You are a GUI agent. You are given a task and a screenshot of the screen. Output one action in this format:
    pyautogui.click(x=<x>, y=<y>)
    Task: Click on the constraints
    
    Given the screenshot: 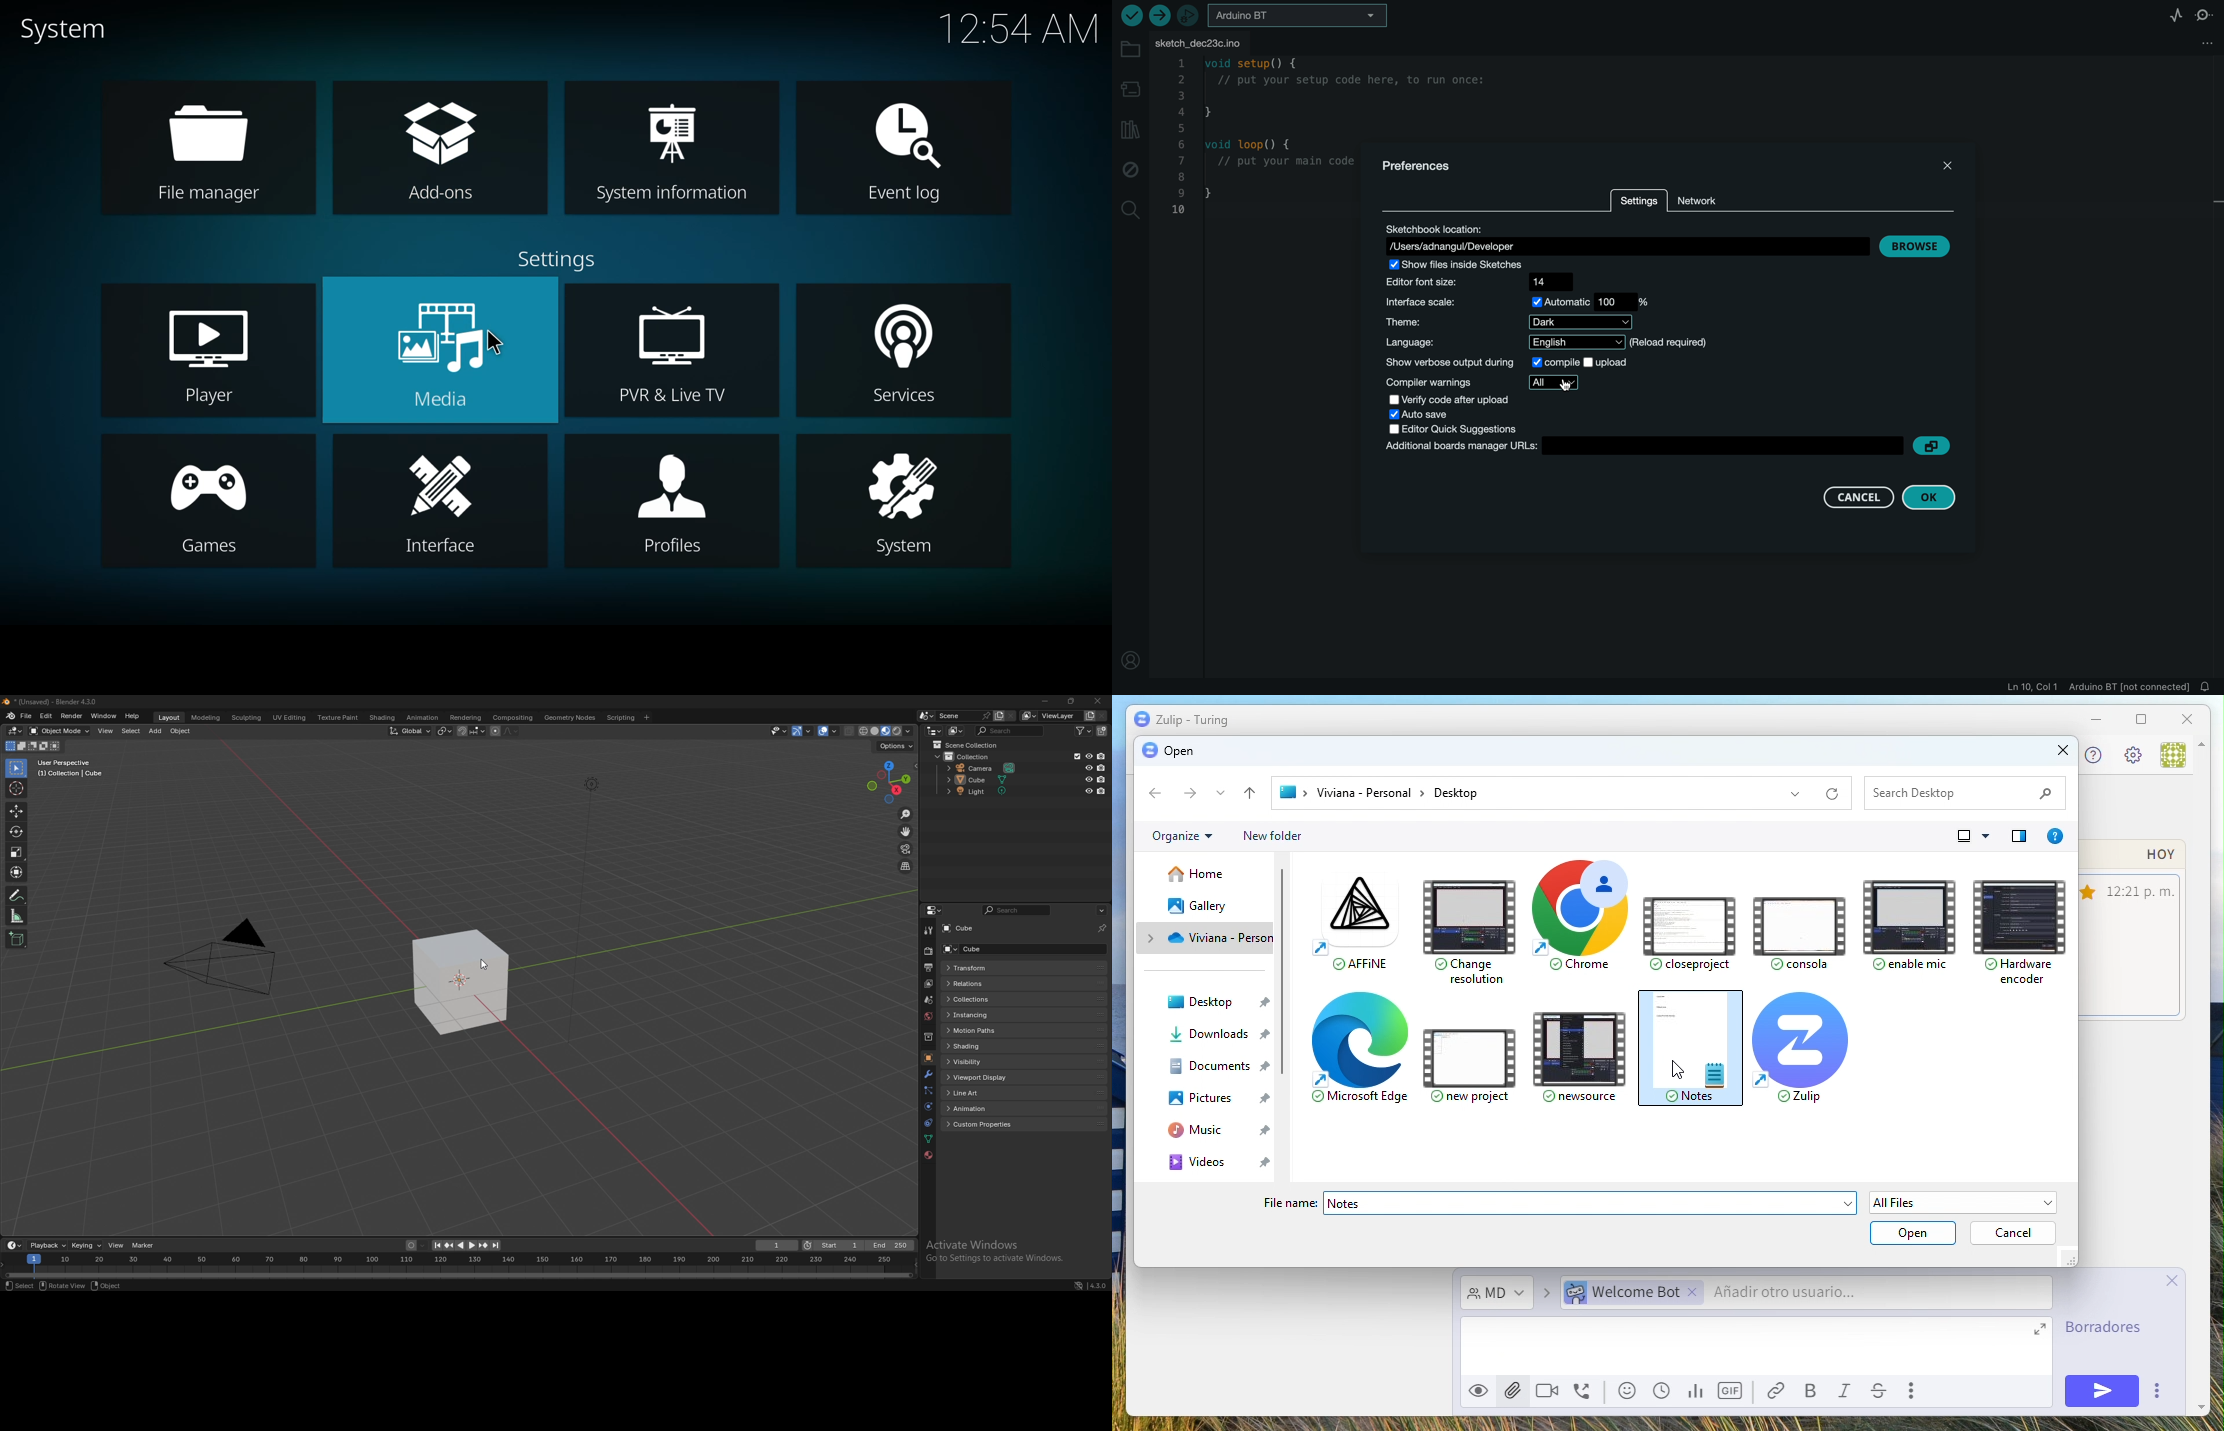 What is the action you would take?
    pyautogui.click(x=927, y=1123)
    